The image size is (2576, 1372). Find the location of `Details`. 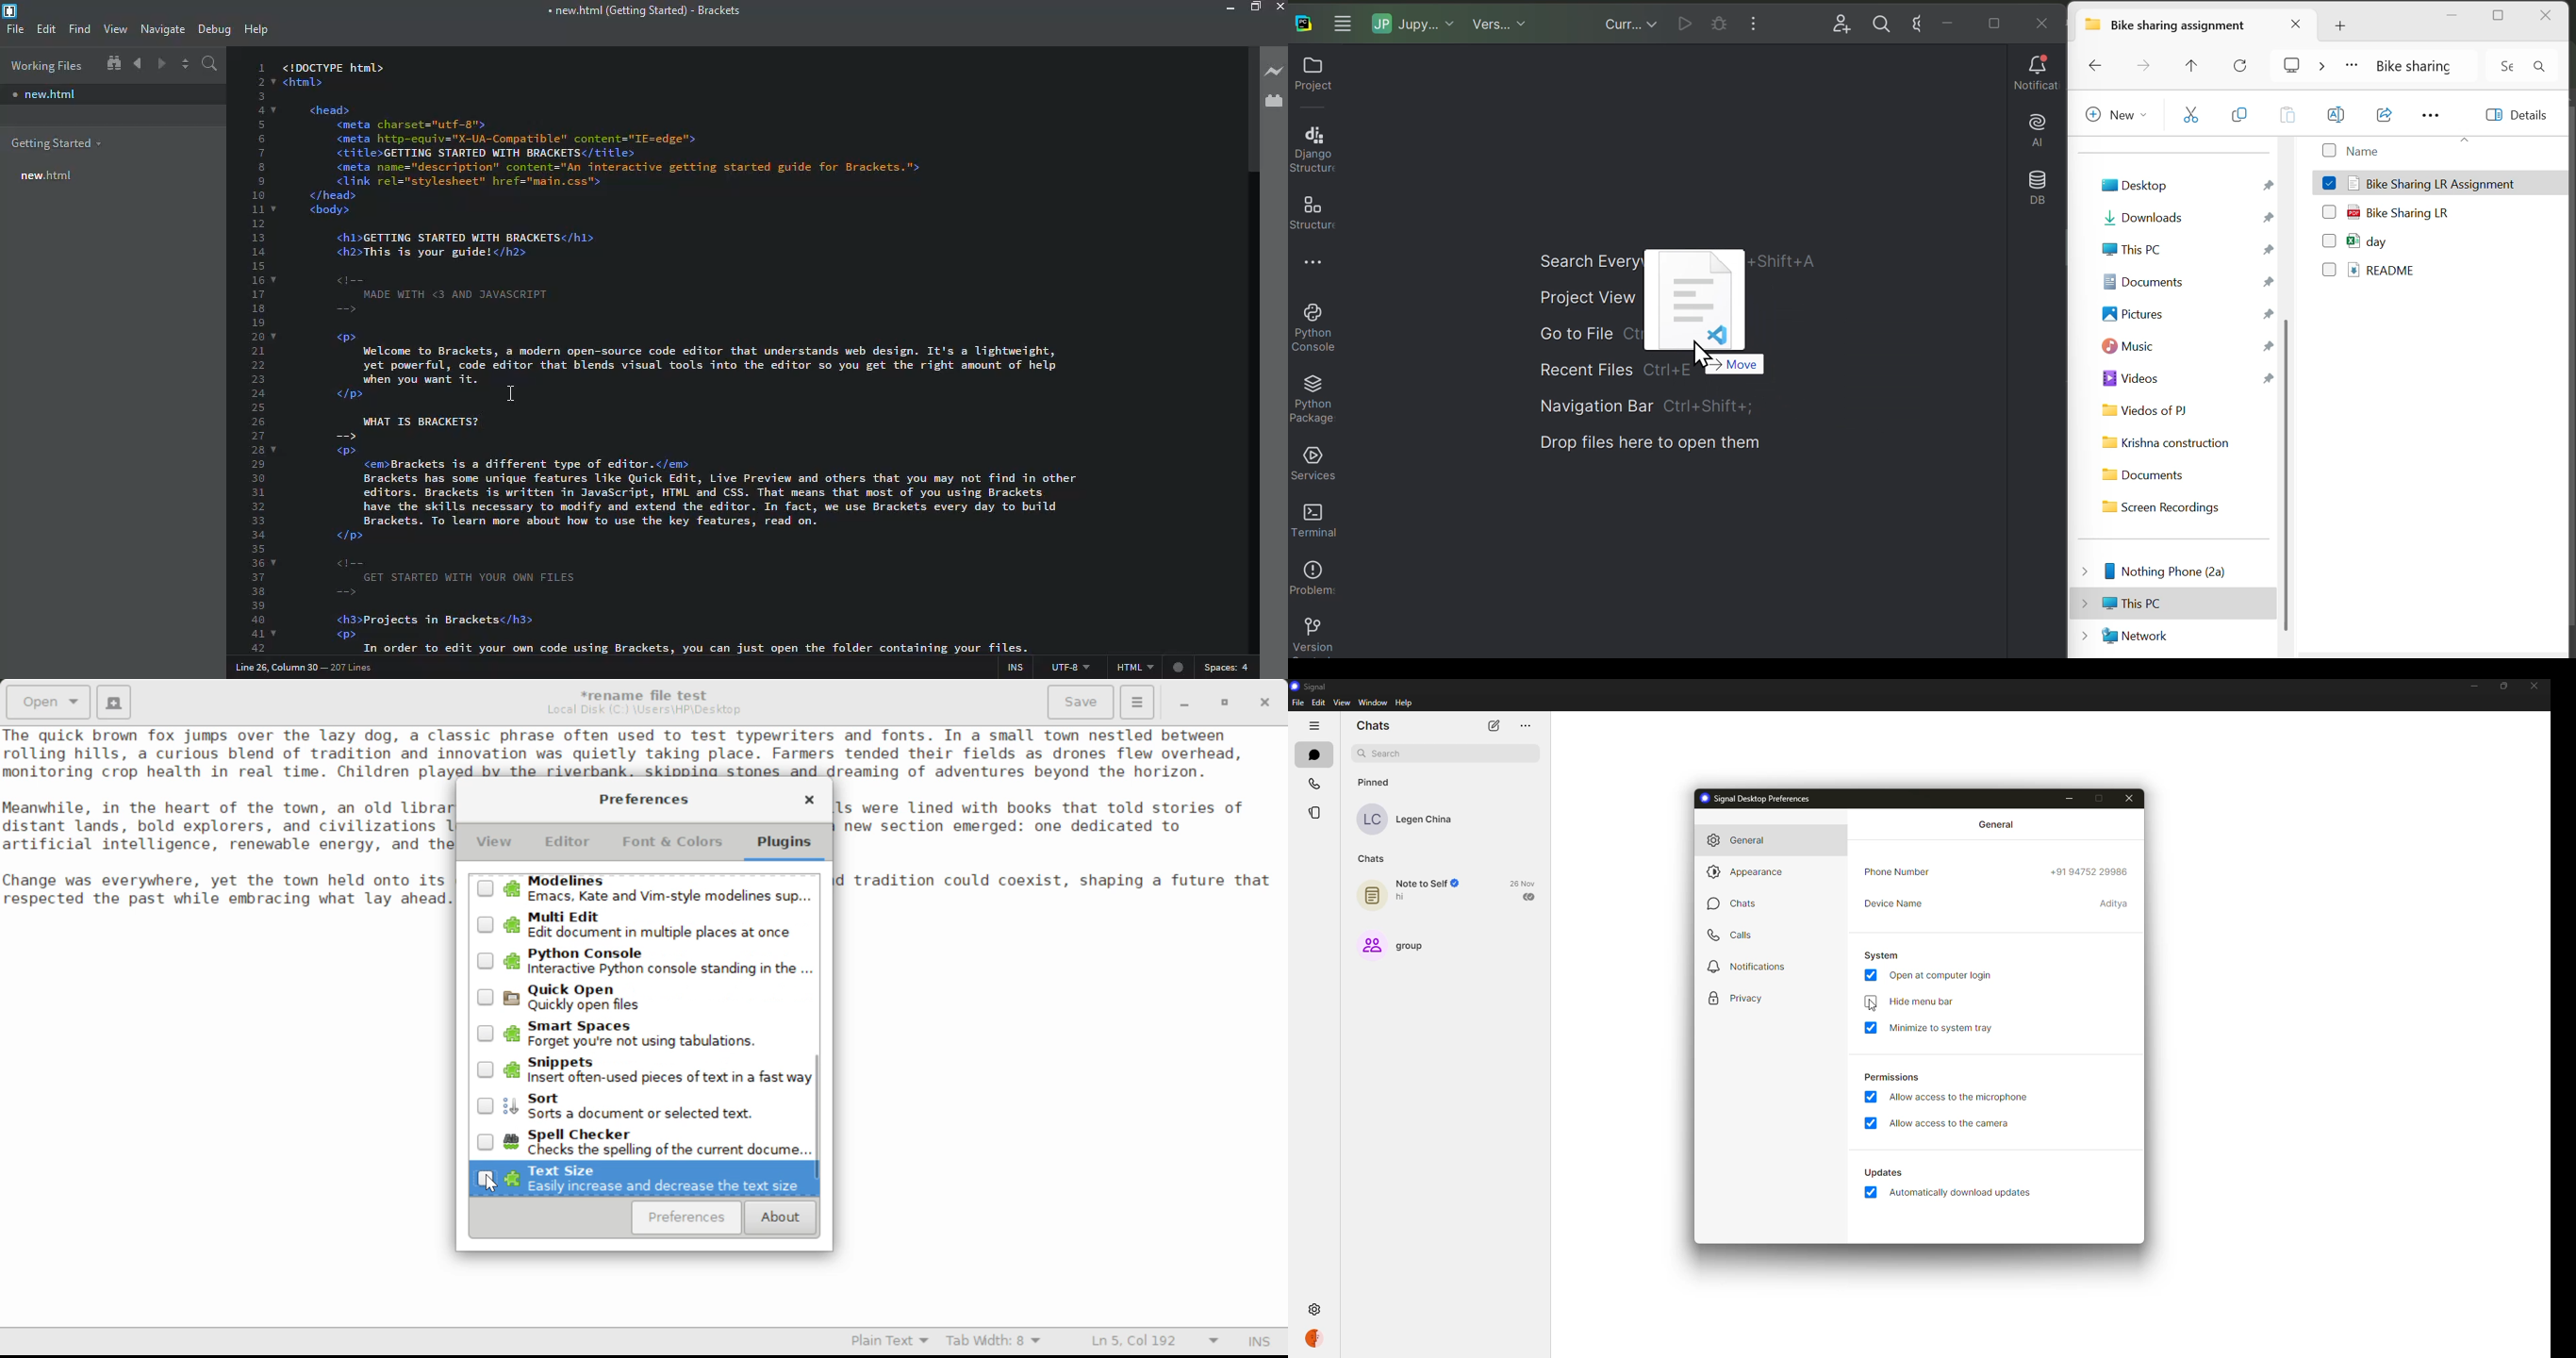

Details is located at coordinates (2525, 118).